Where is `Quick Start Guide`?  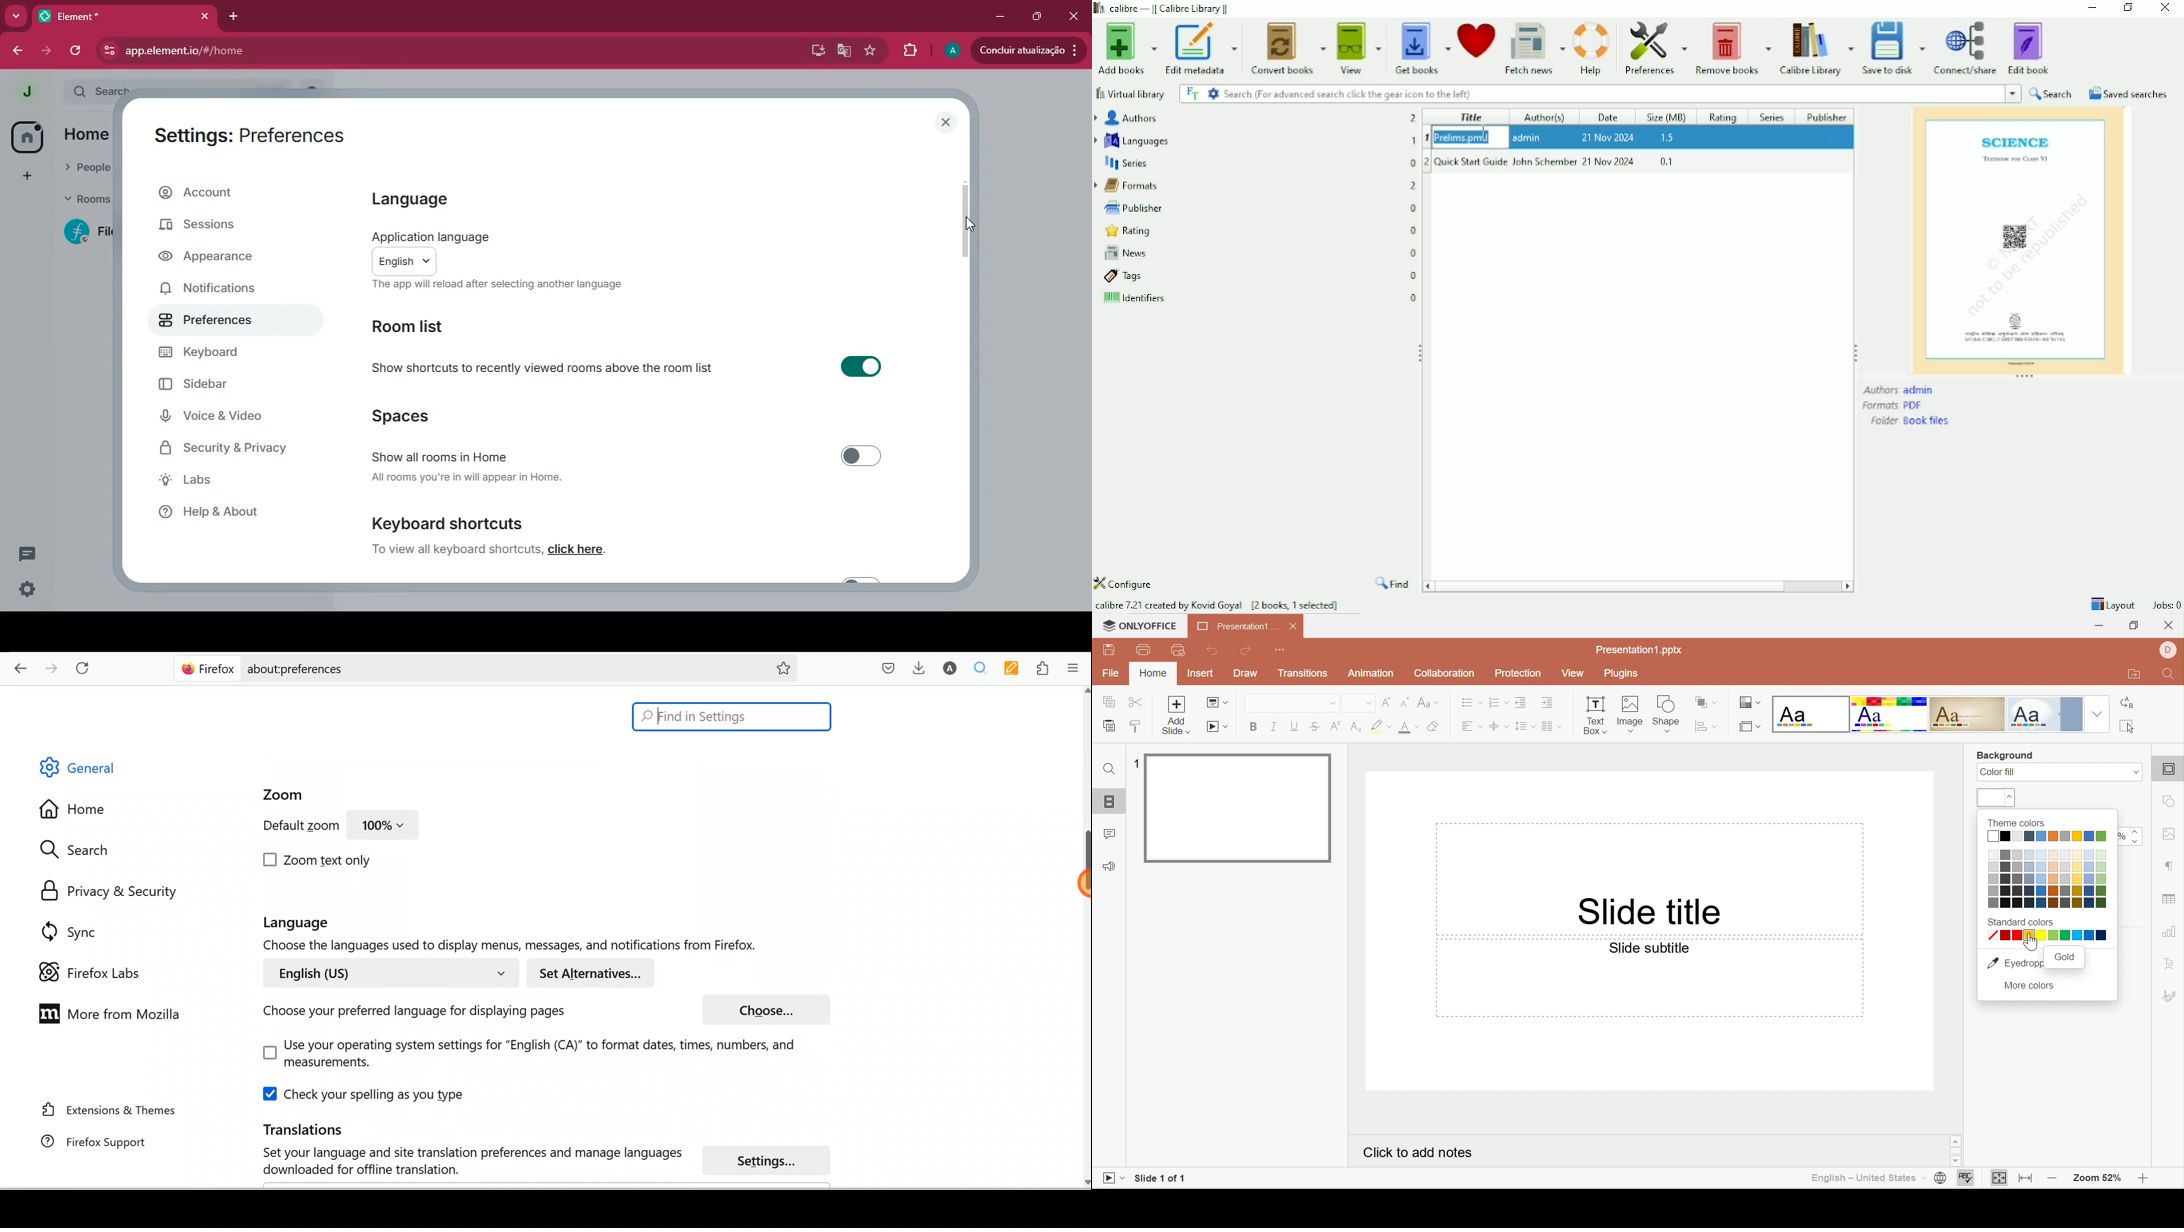
Quick Start Guide is located at coordinates (1471, 161).